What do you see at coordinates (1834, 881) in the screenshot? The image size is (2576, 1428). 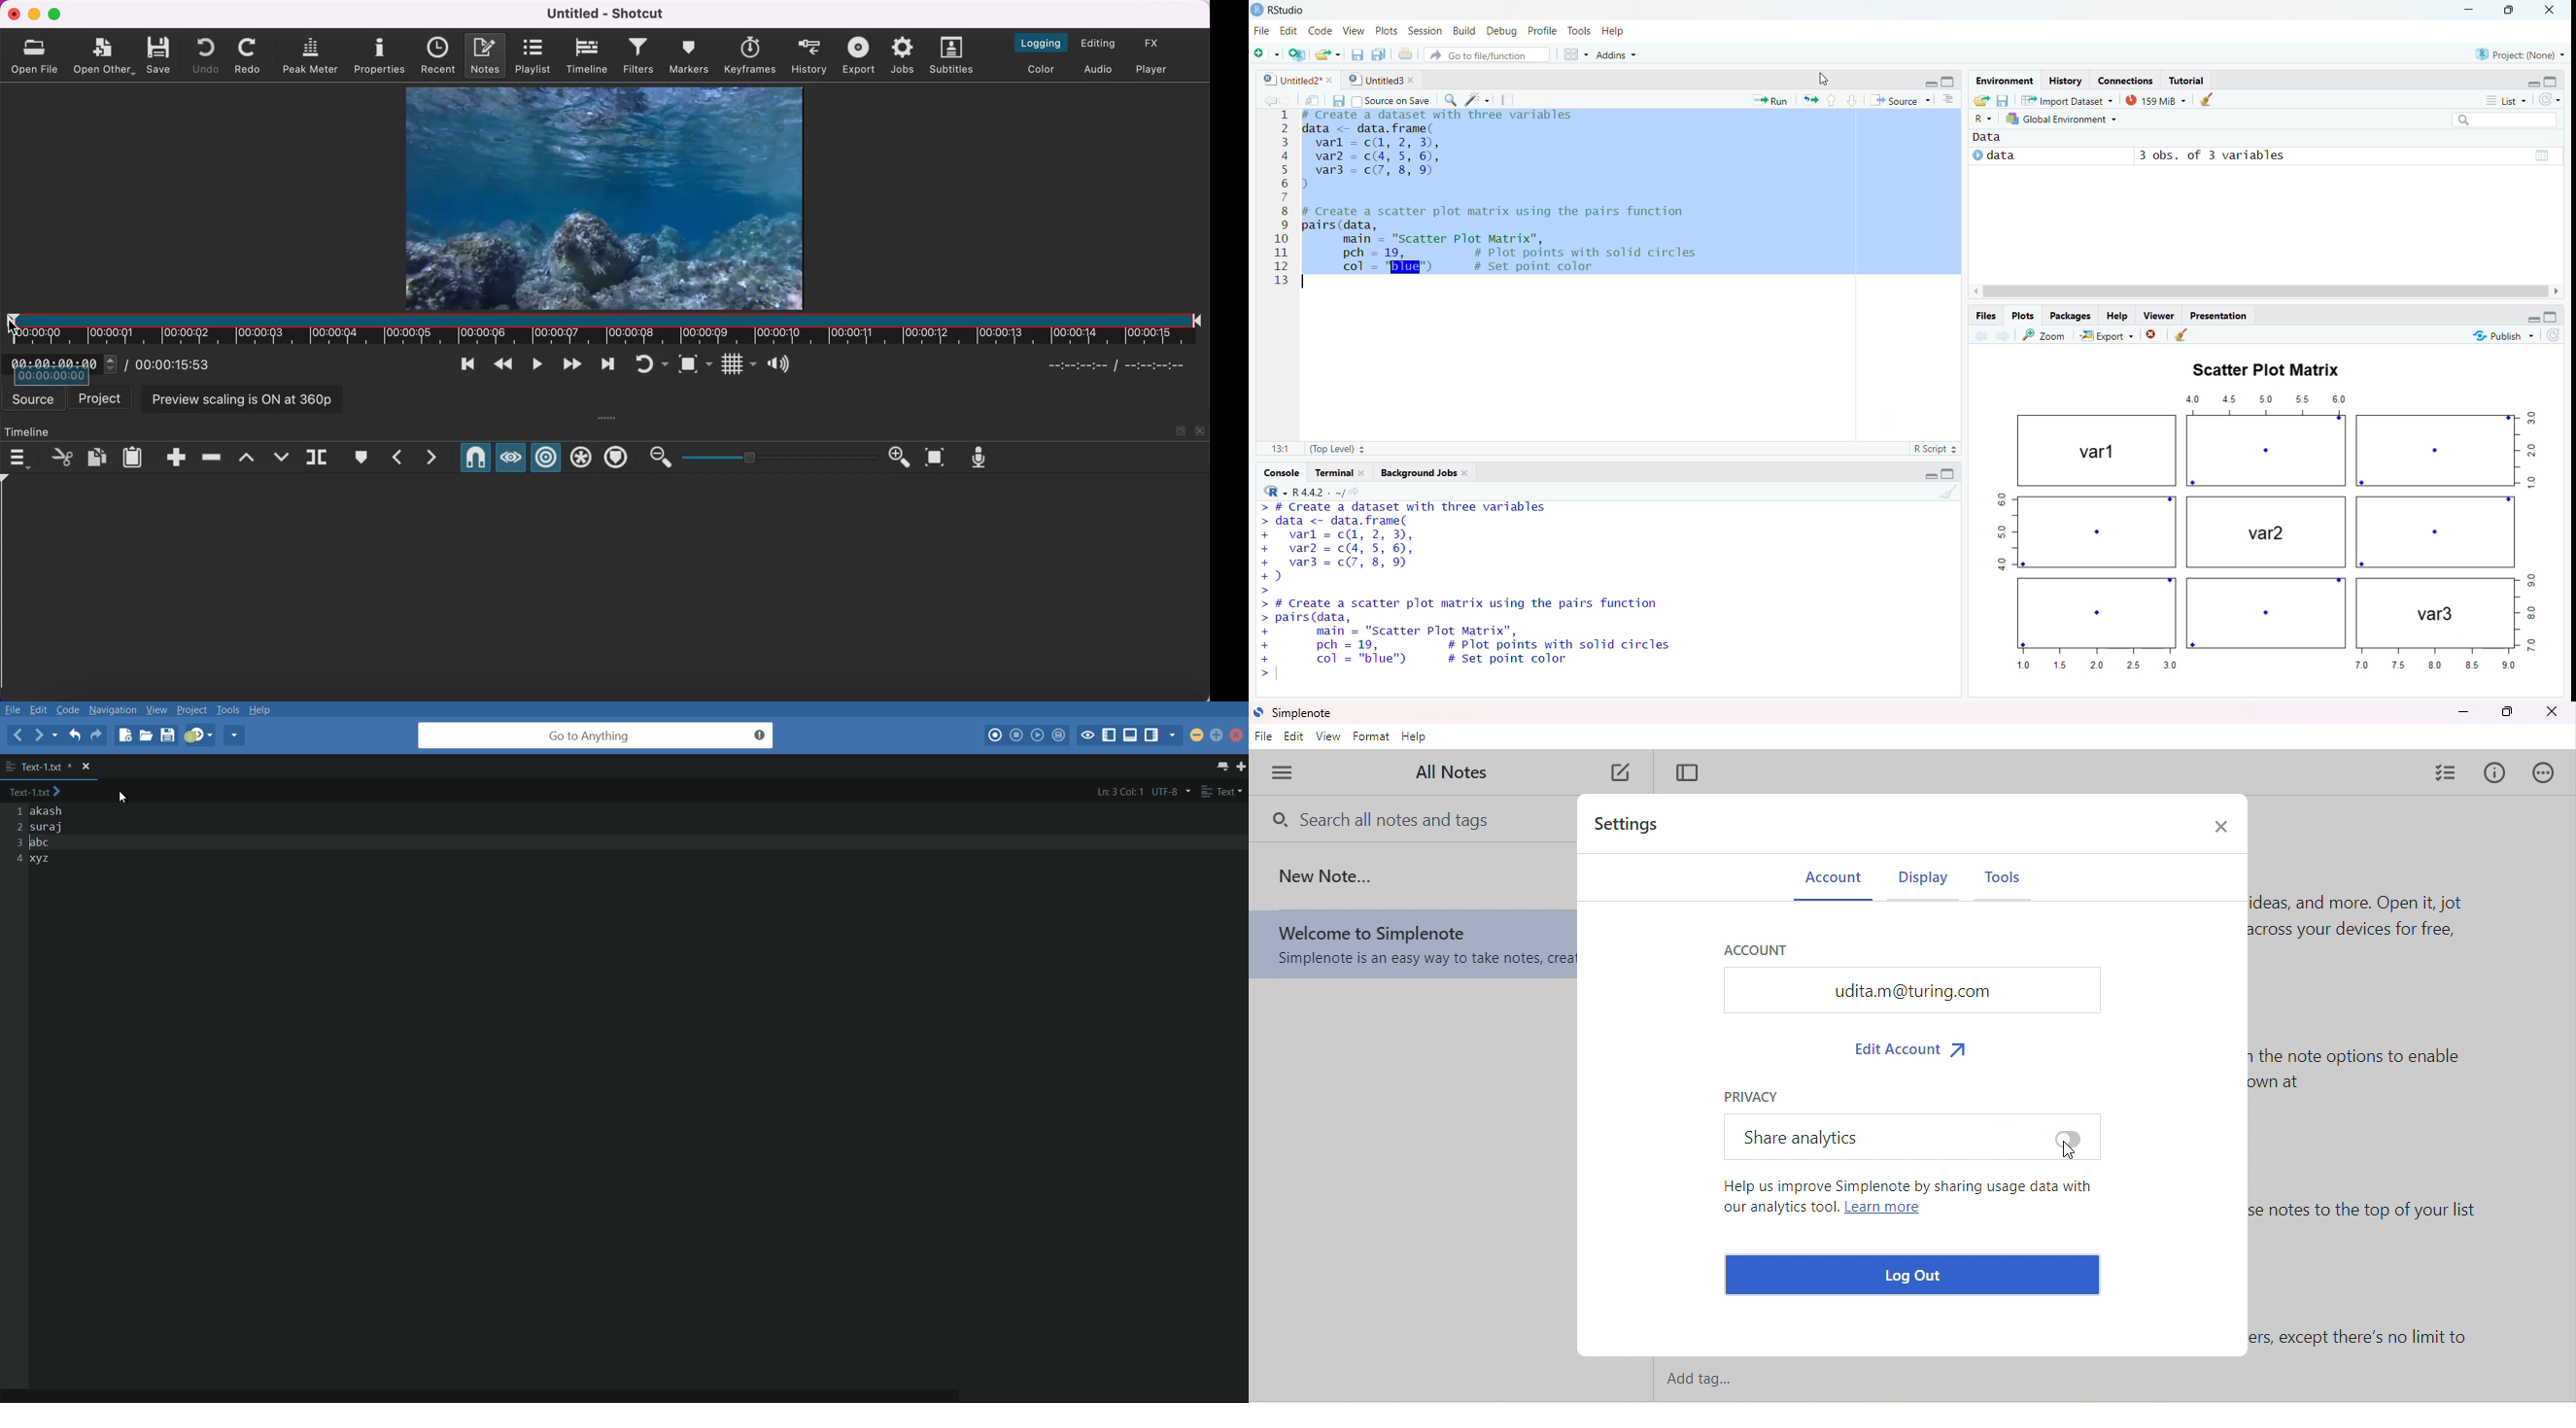 I see `account` at bounding box center [1834, 881].